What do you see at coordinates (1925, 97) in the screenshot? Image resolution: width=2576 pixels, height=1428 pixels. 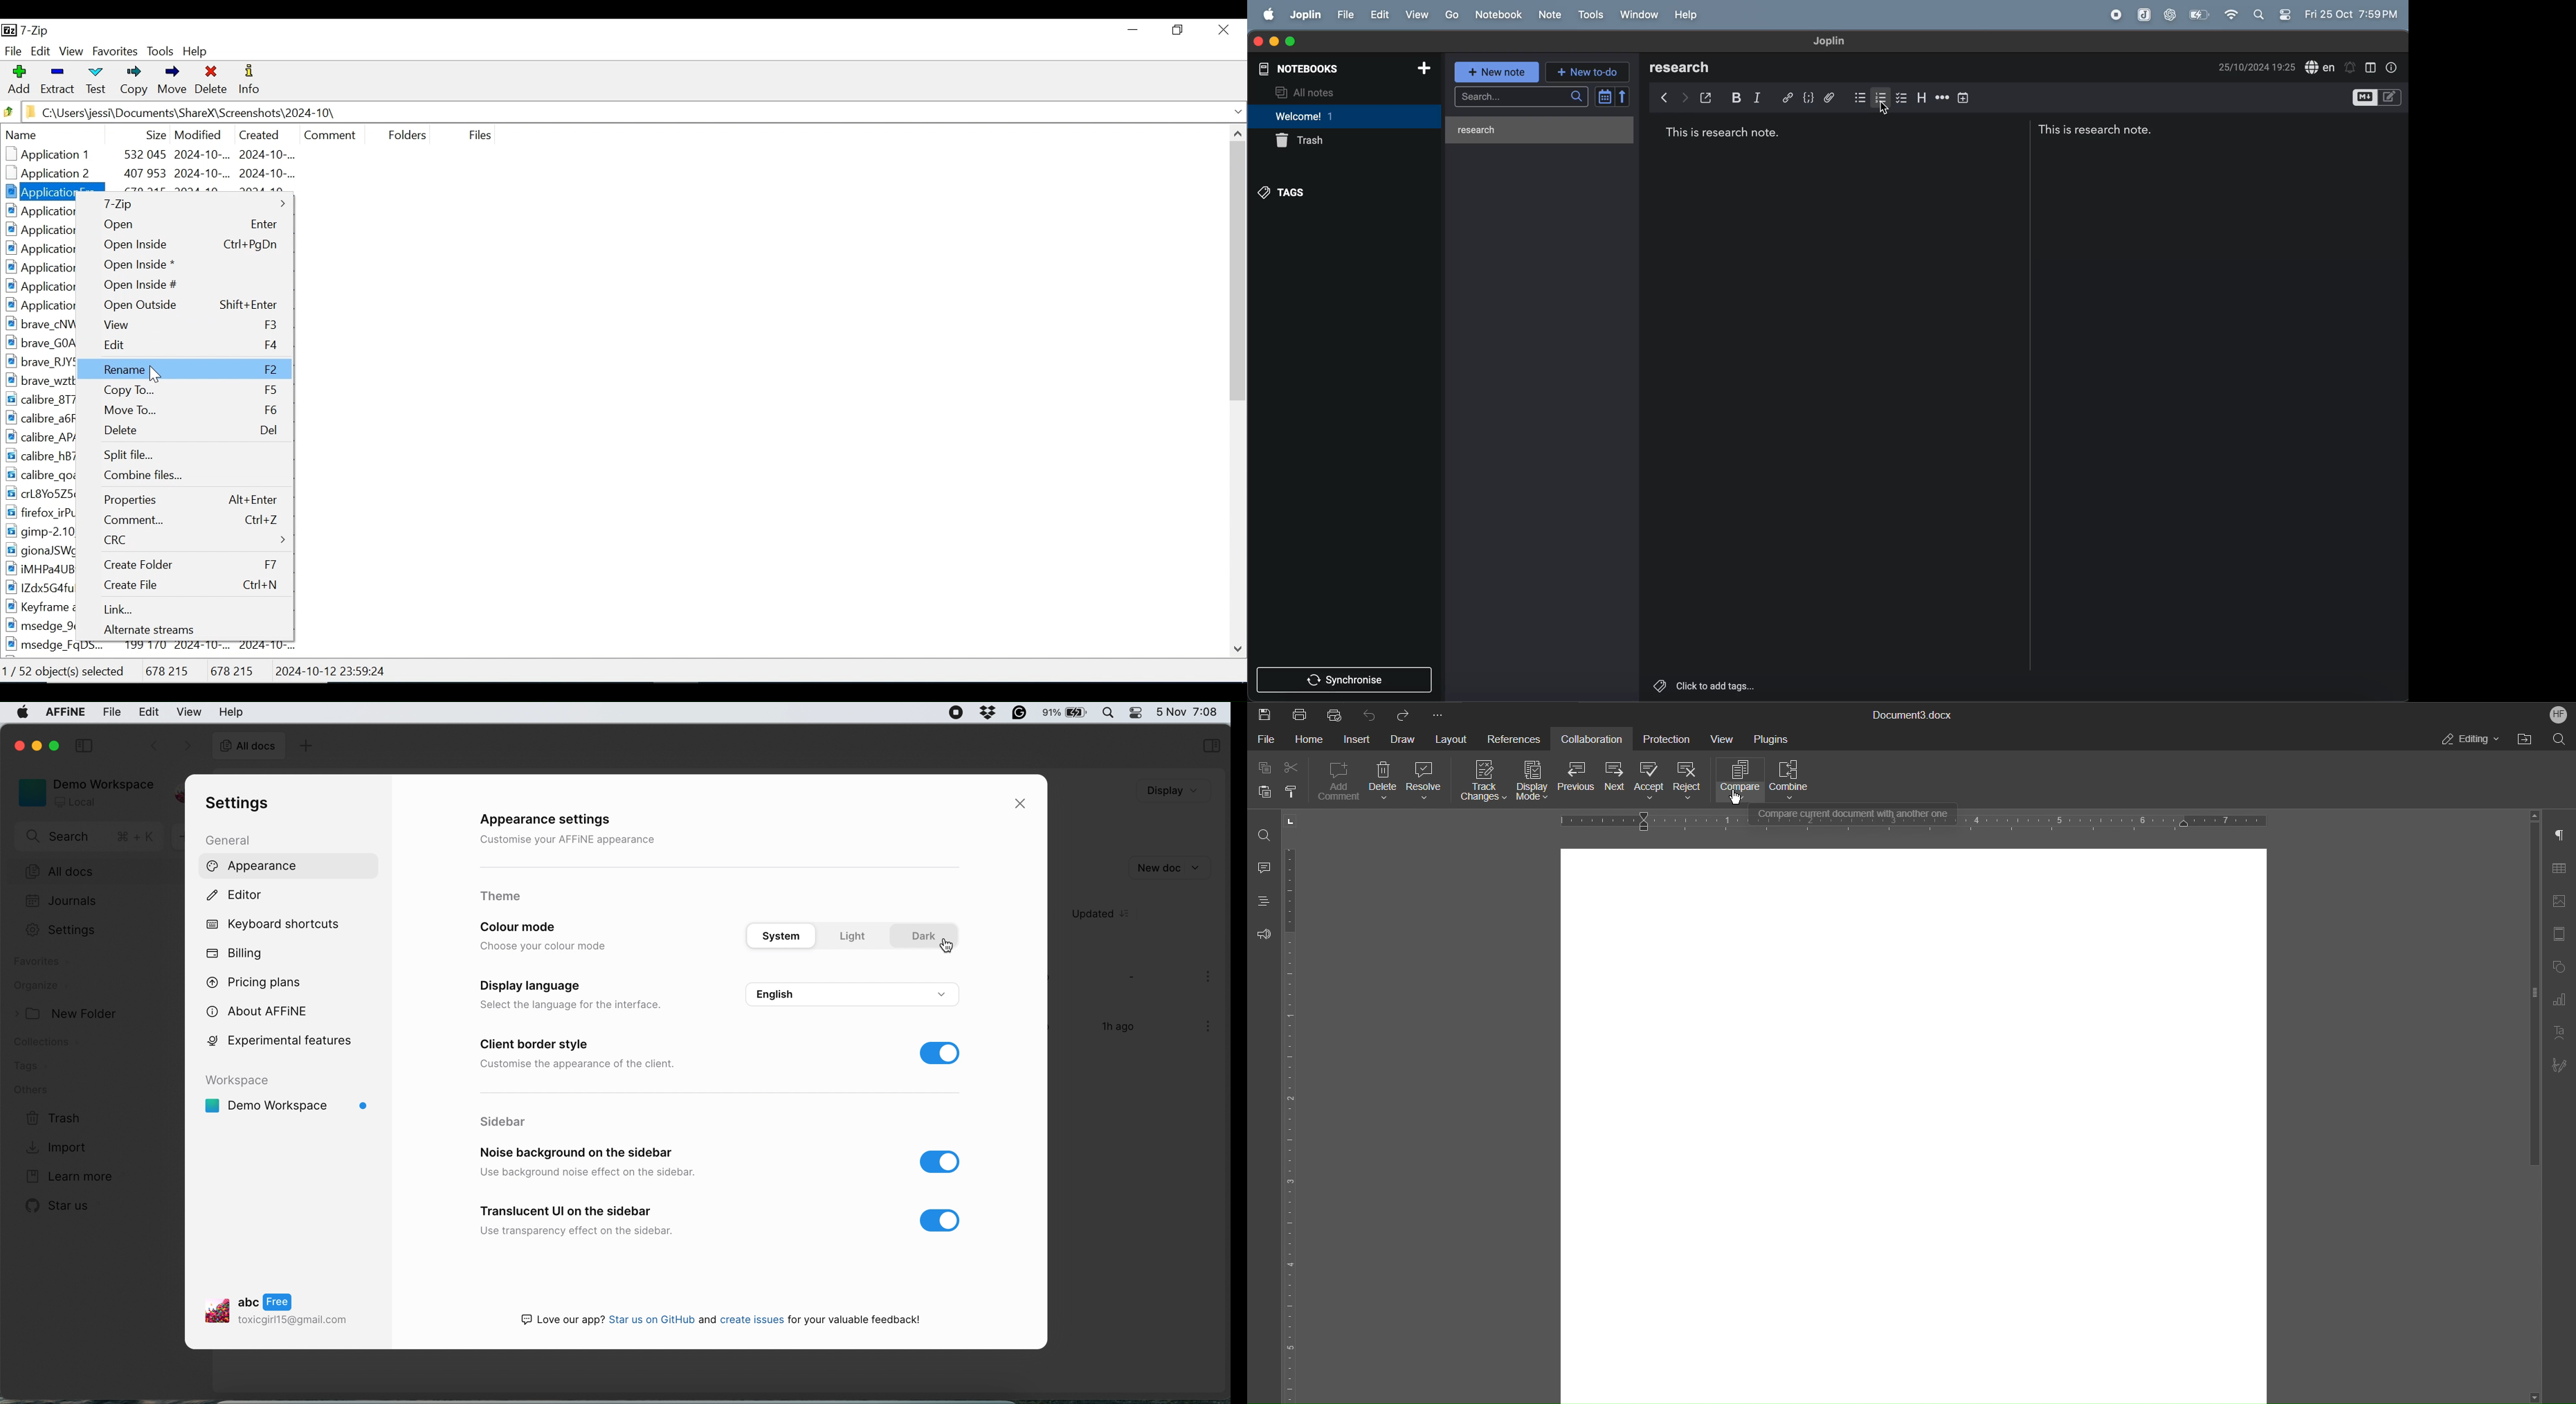 I see `heading` at bounding box center [1925, 97].